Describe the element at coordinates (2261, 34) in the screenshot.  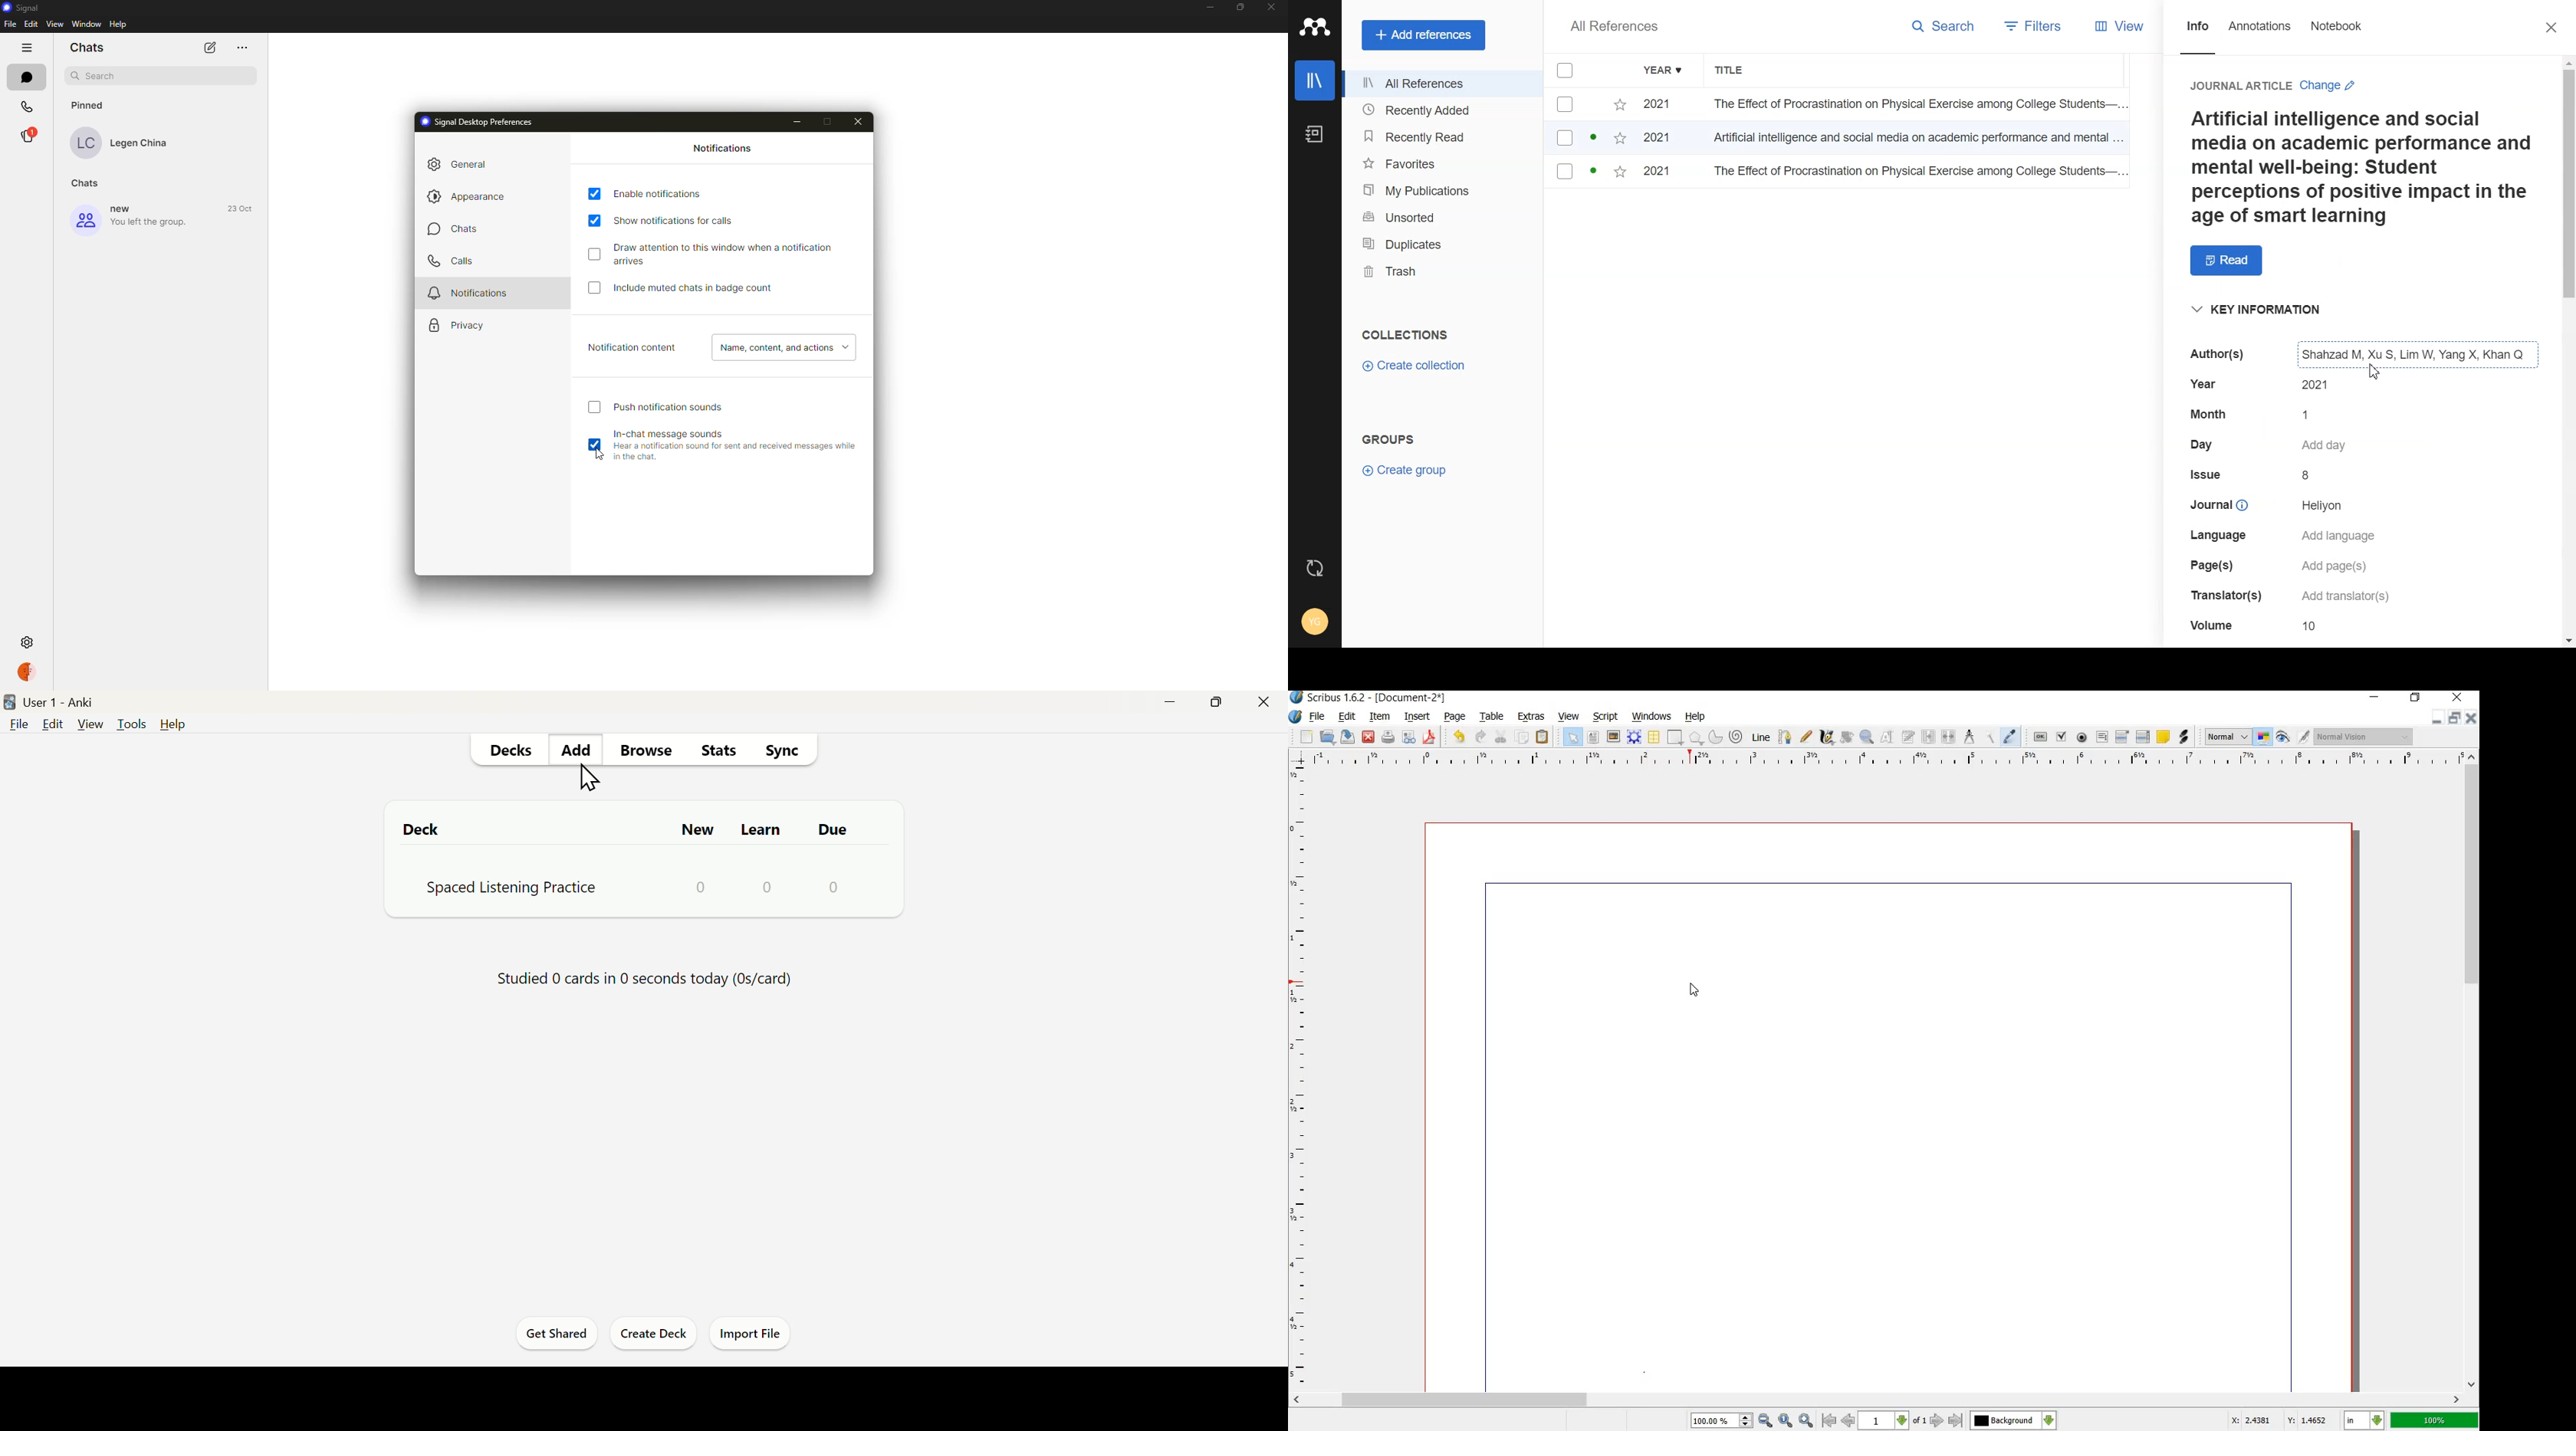
I see `Annotations` at that location.